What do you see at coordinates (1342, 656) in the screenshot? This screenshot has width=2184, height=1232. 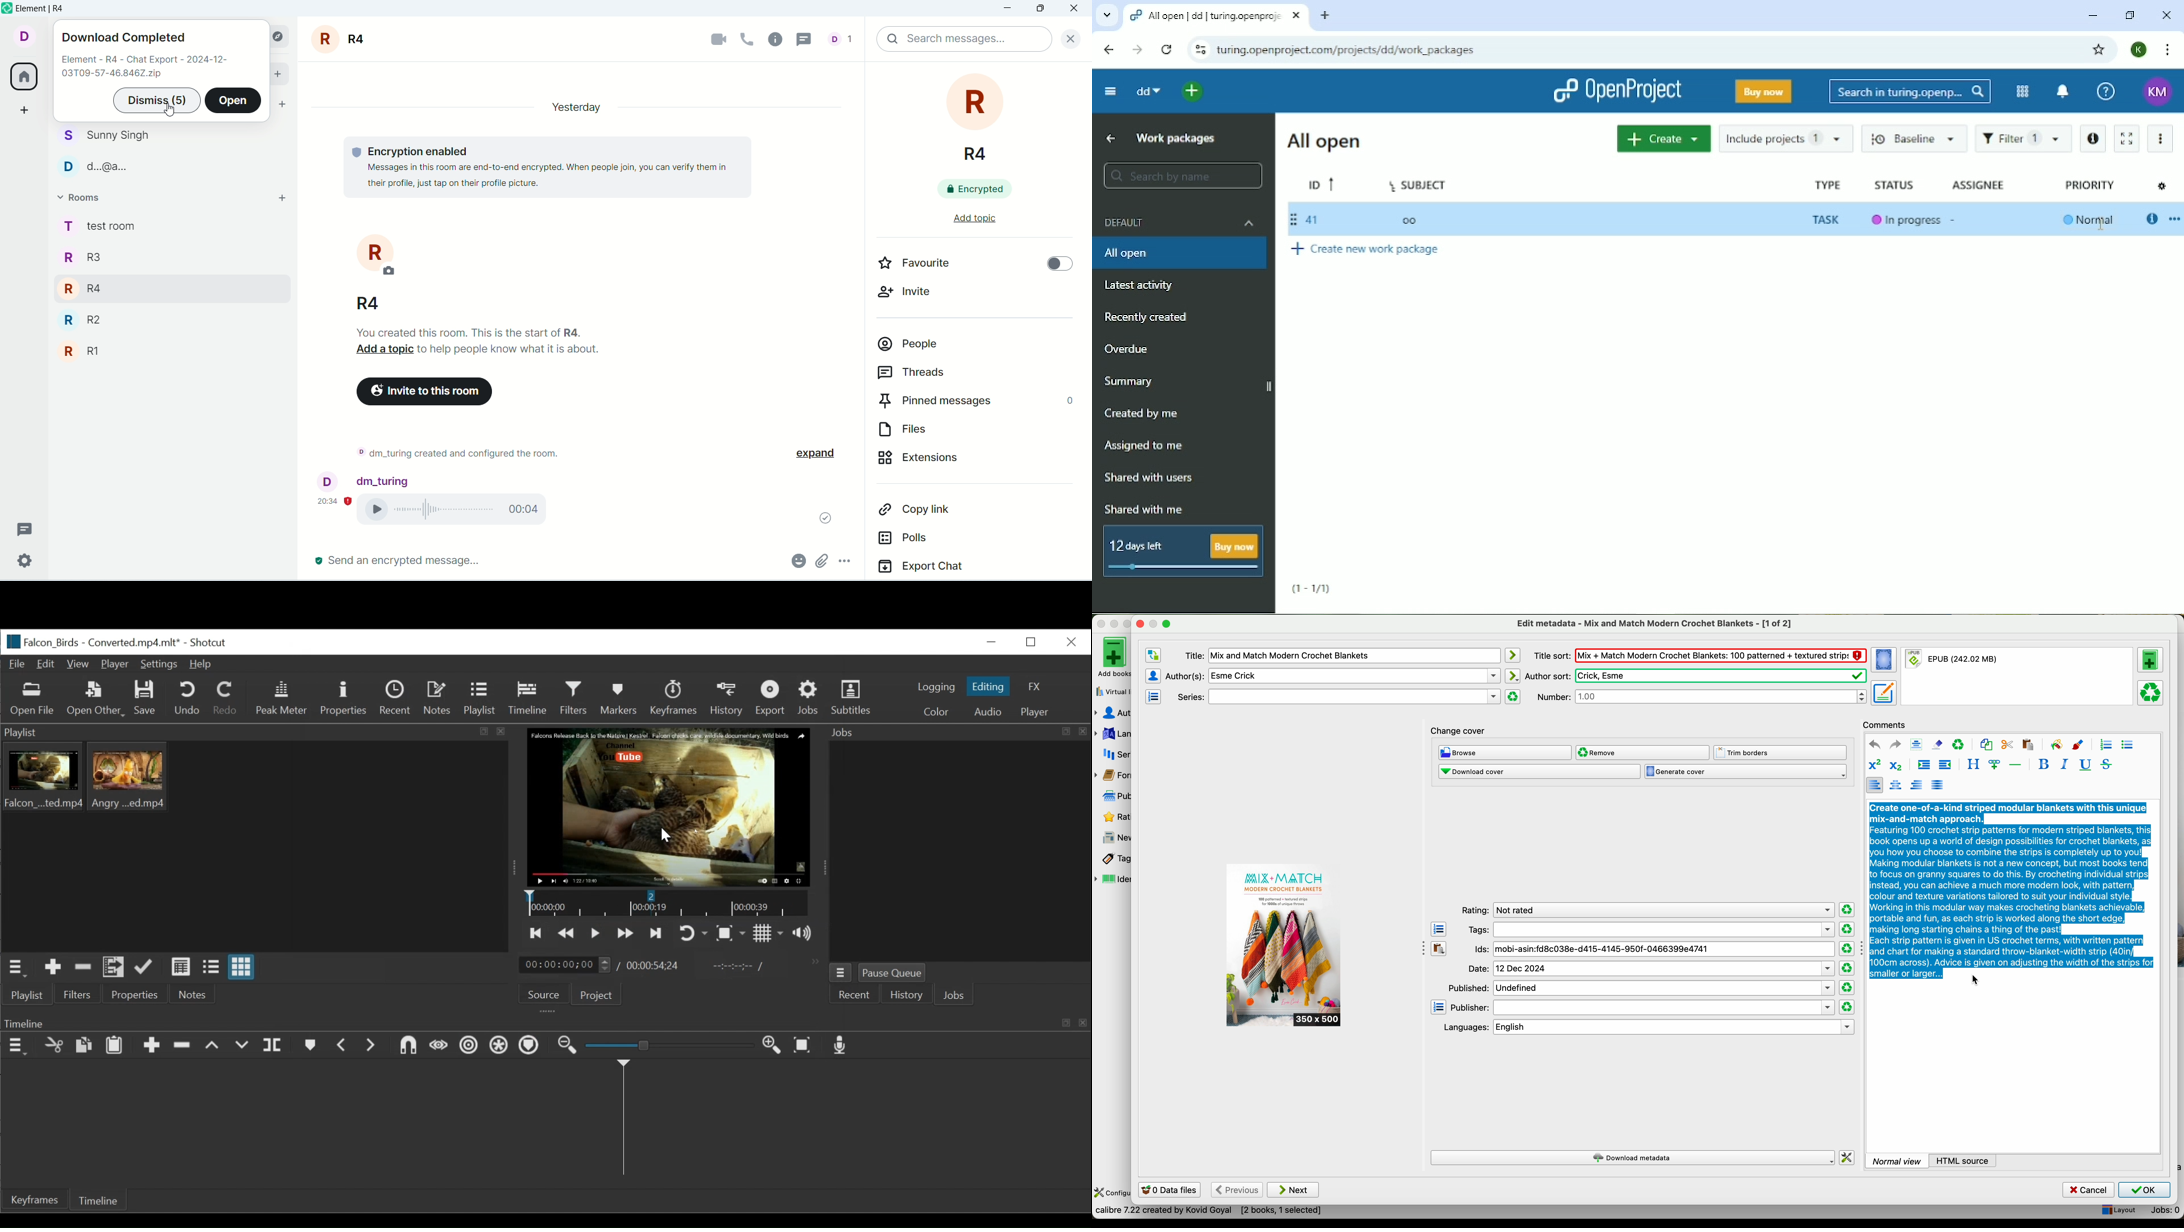 I see `title` at bounding box center [1342, 656].